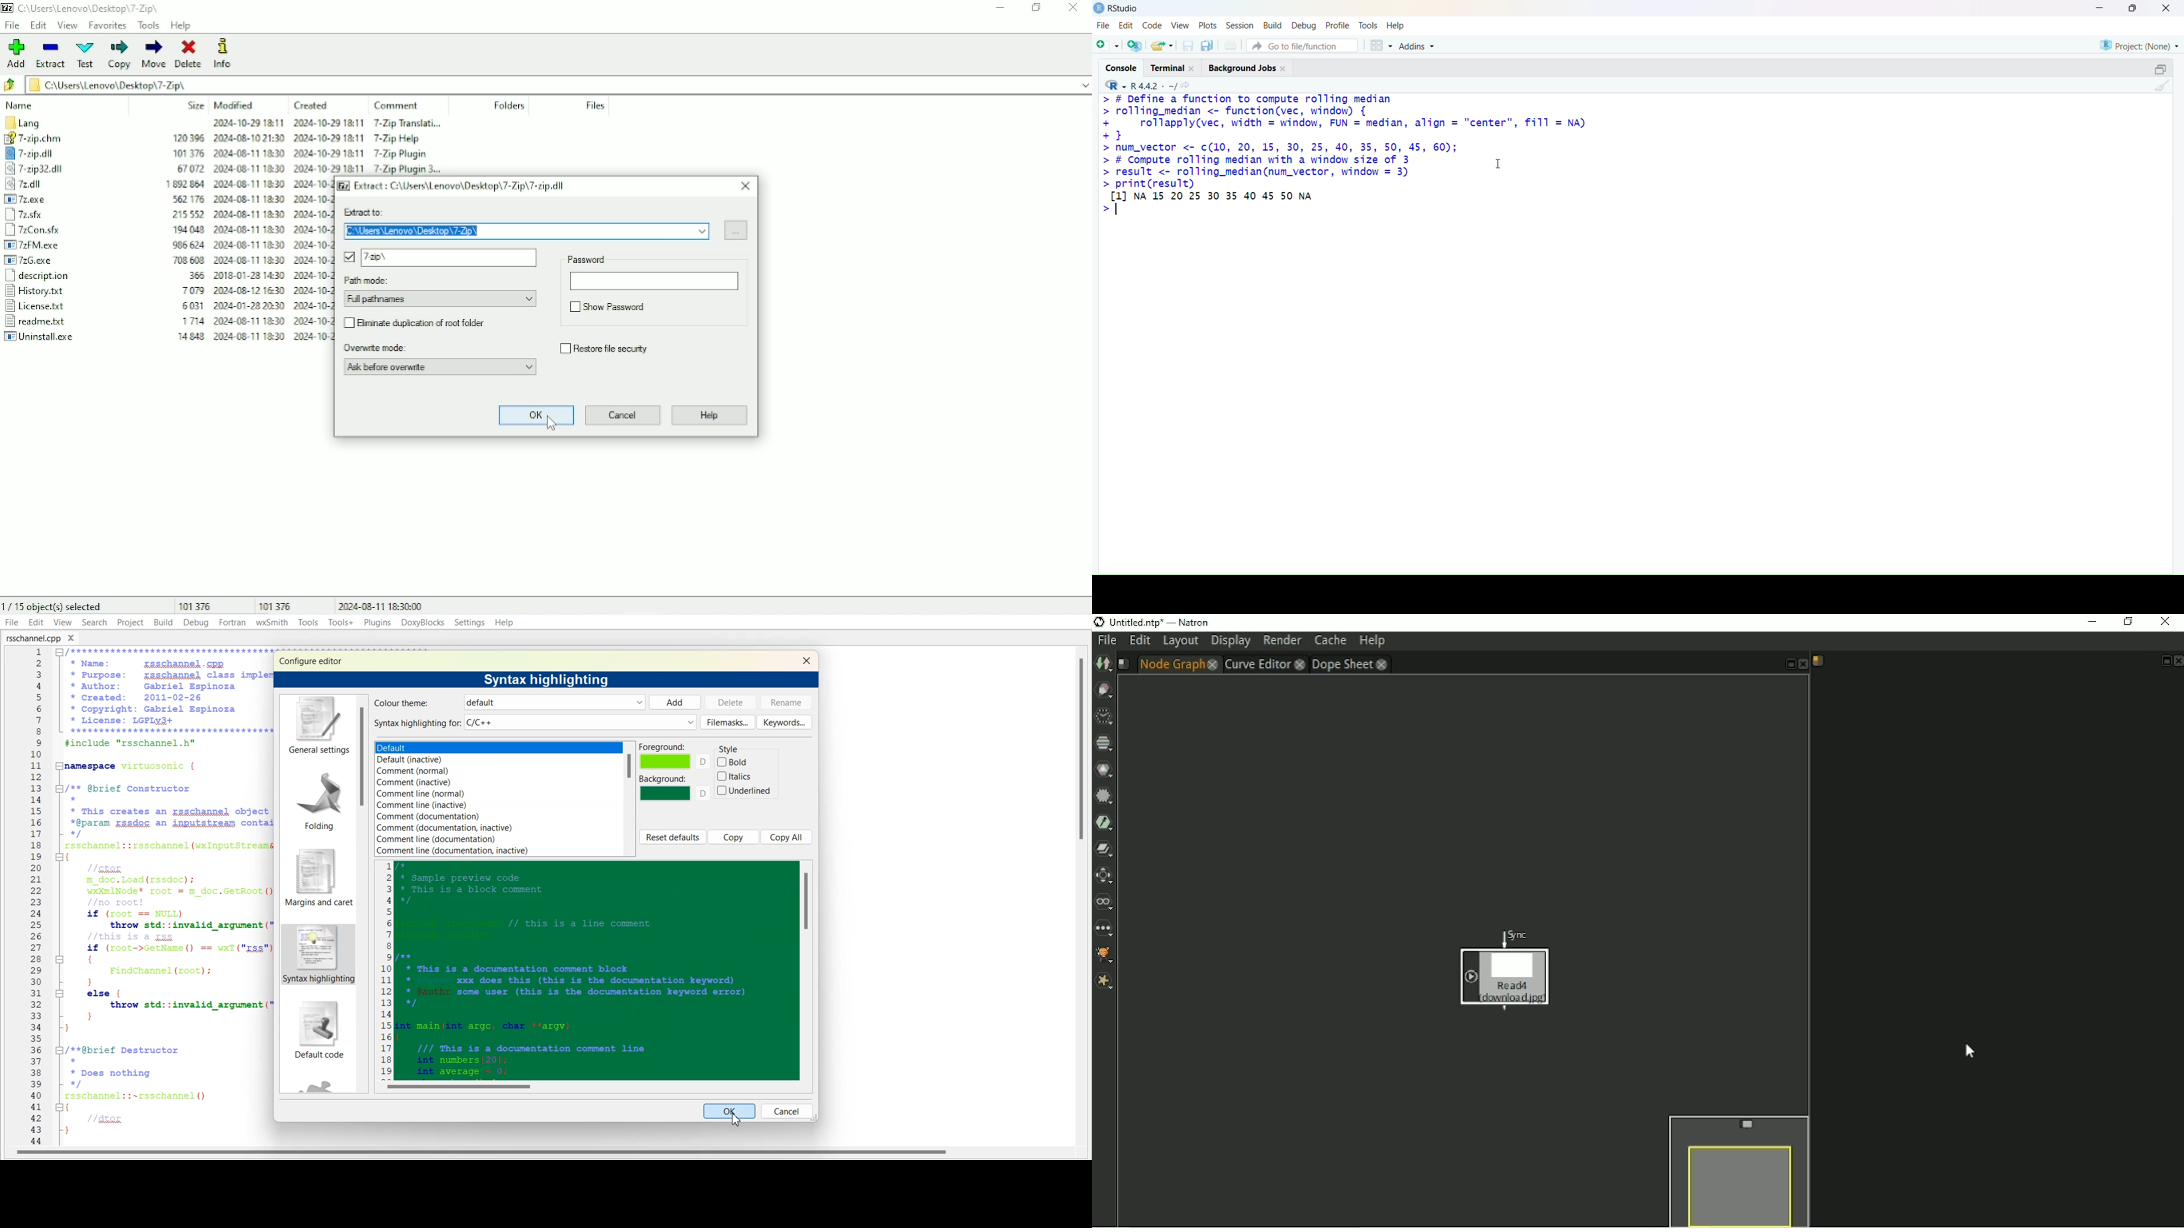  What do you see at coordinates (535, 723) in the screenshot?
I see `Syntax highlighting for` at bounding box center [535, 723].